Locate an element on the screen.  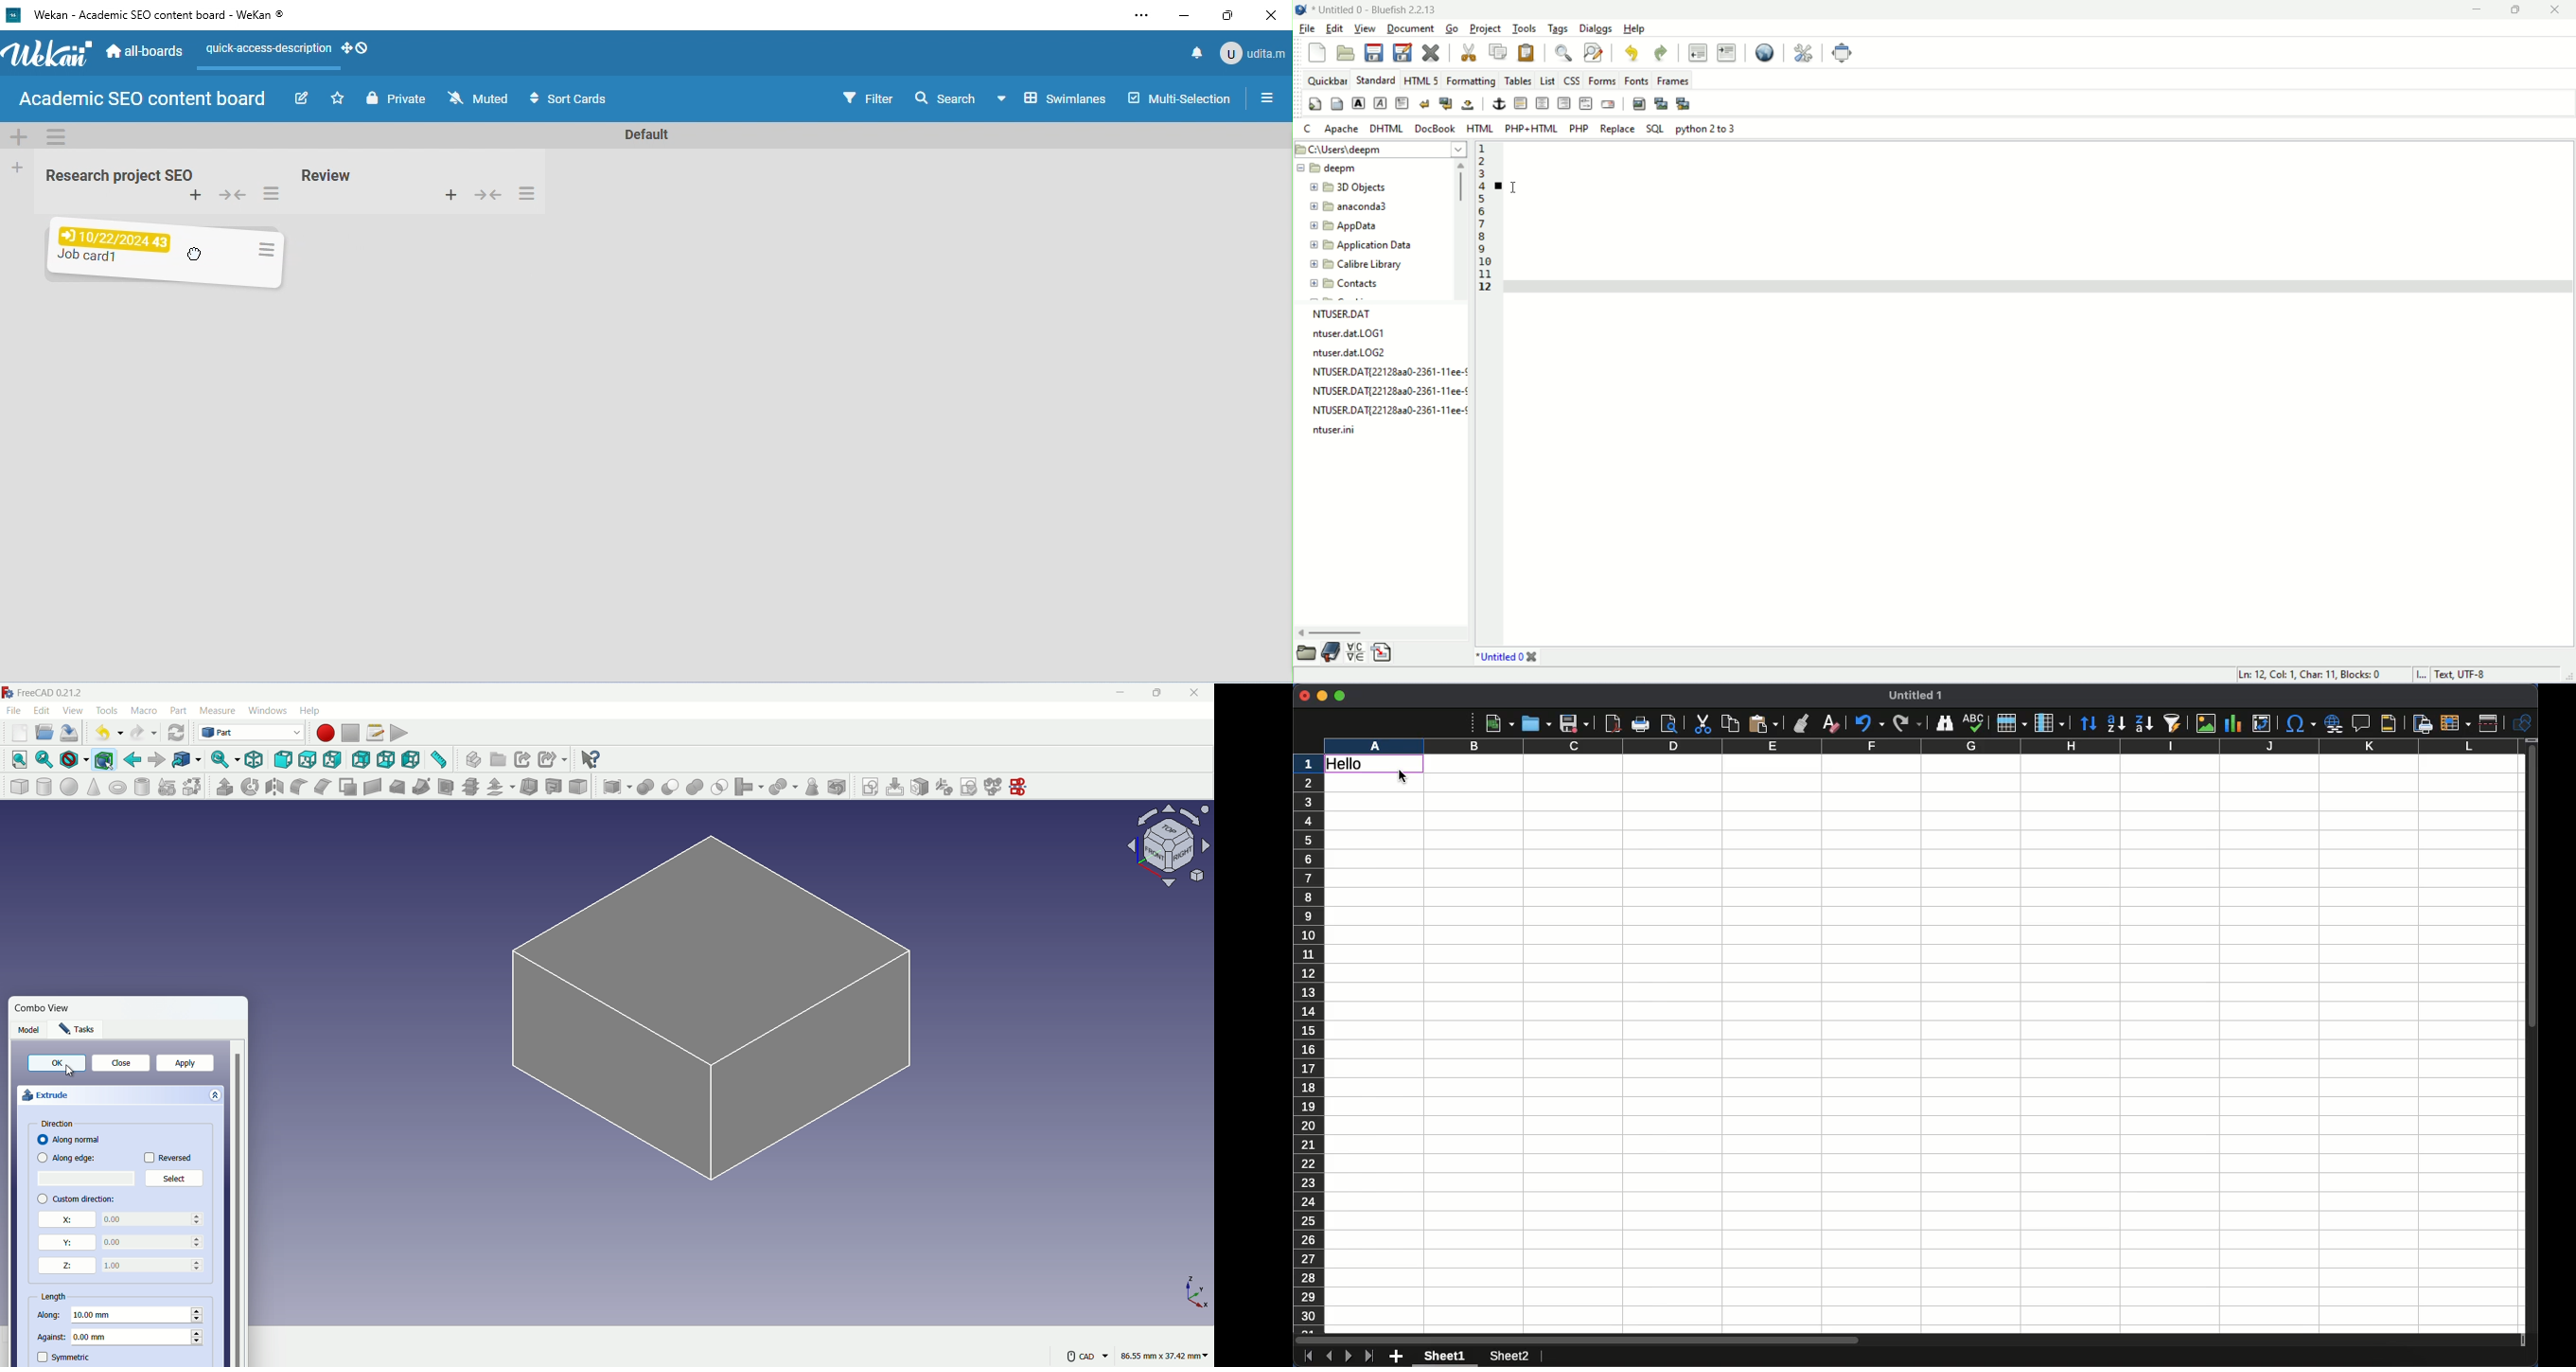
z direction is located at coordinates (65, 1267).